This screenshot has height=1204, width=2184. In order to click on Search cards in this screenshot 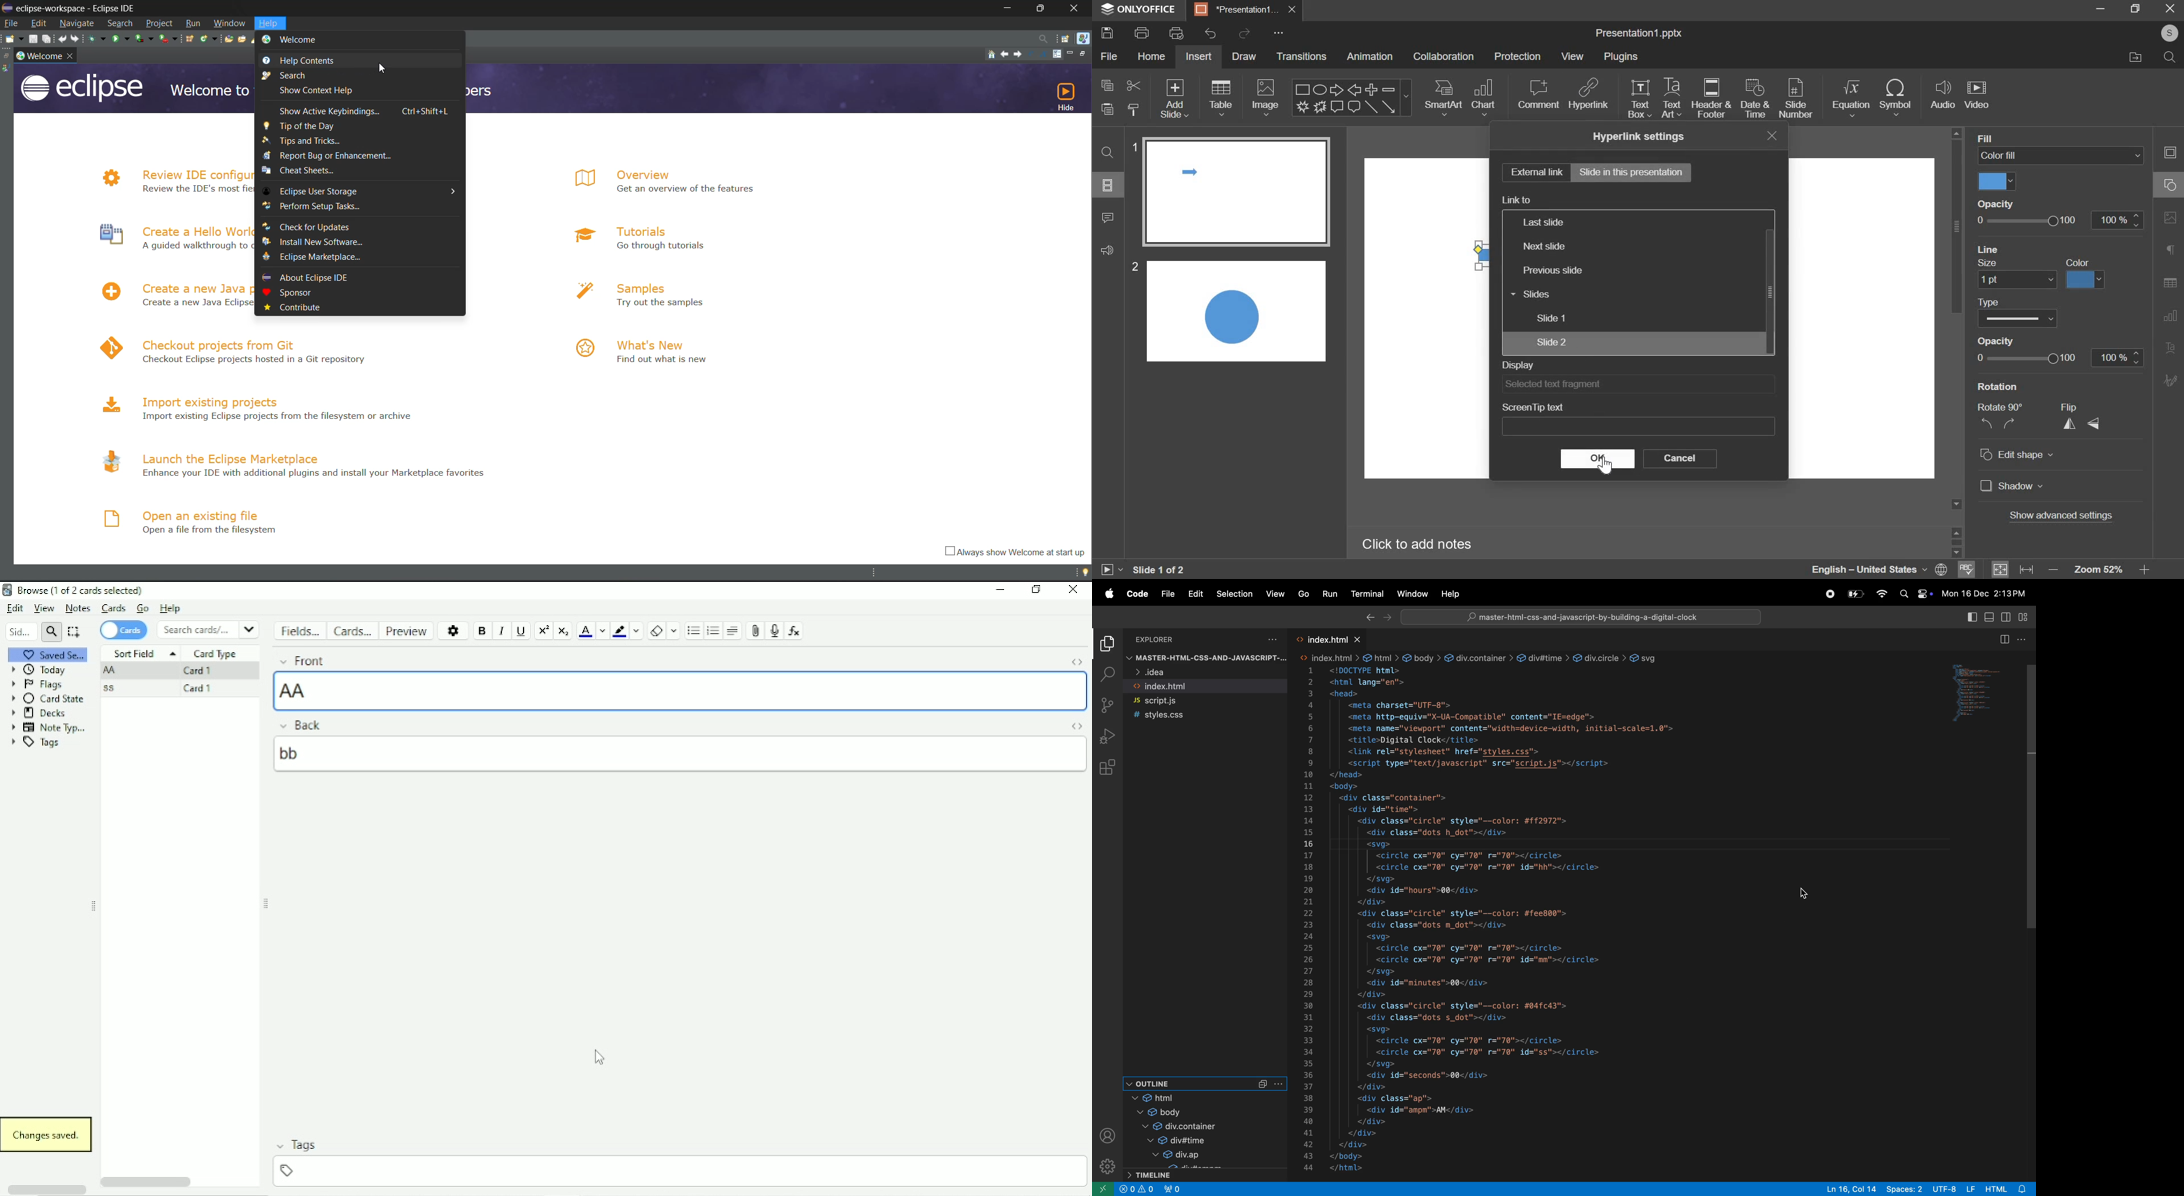, I will do `click(209, 629)`.